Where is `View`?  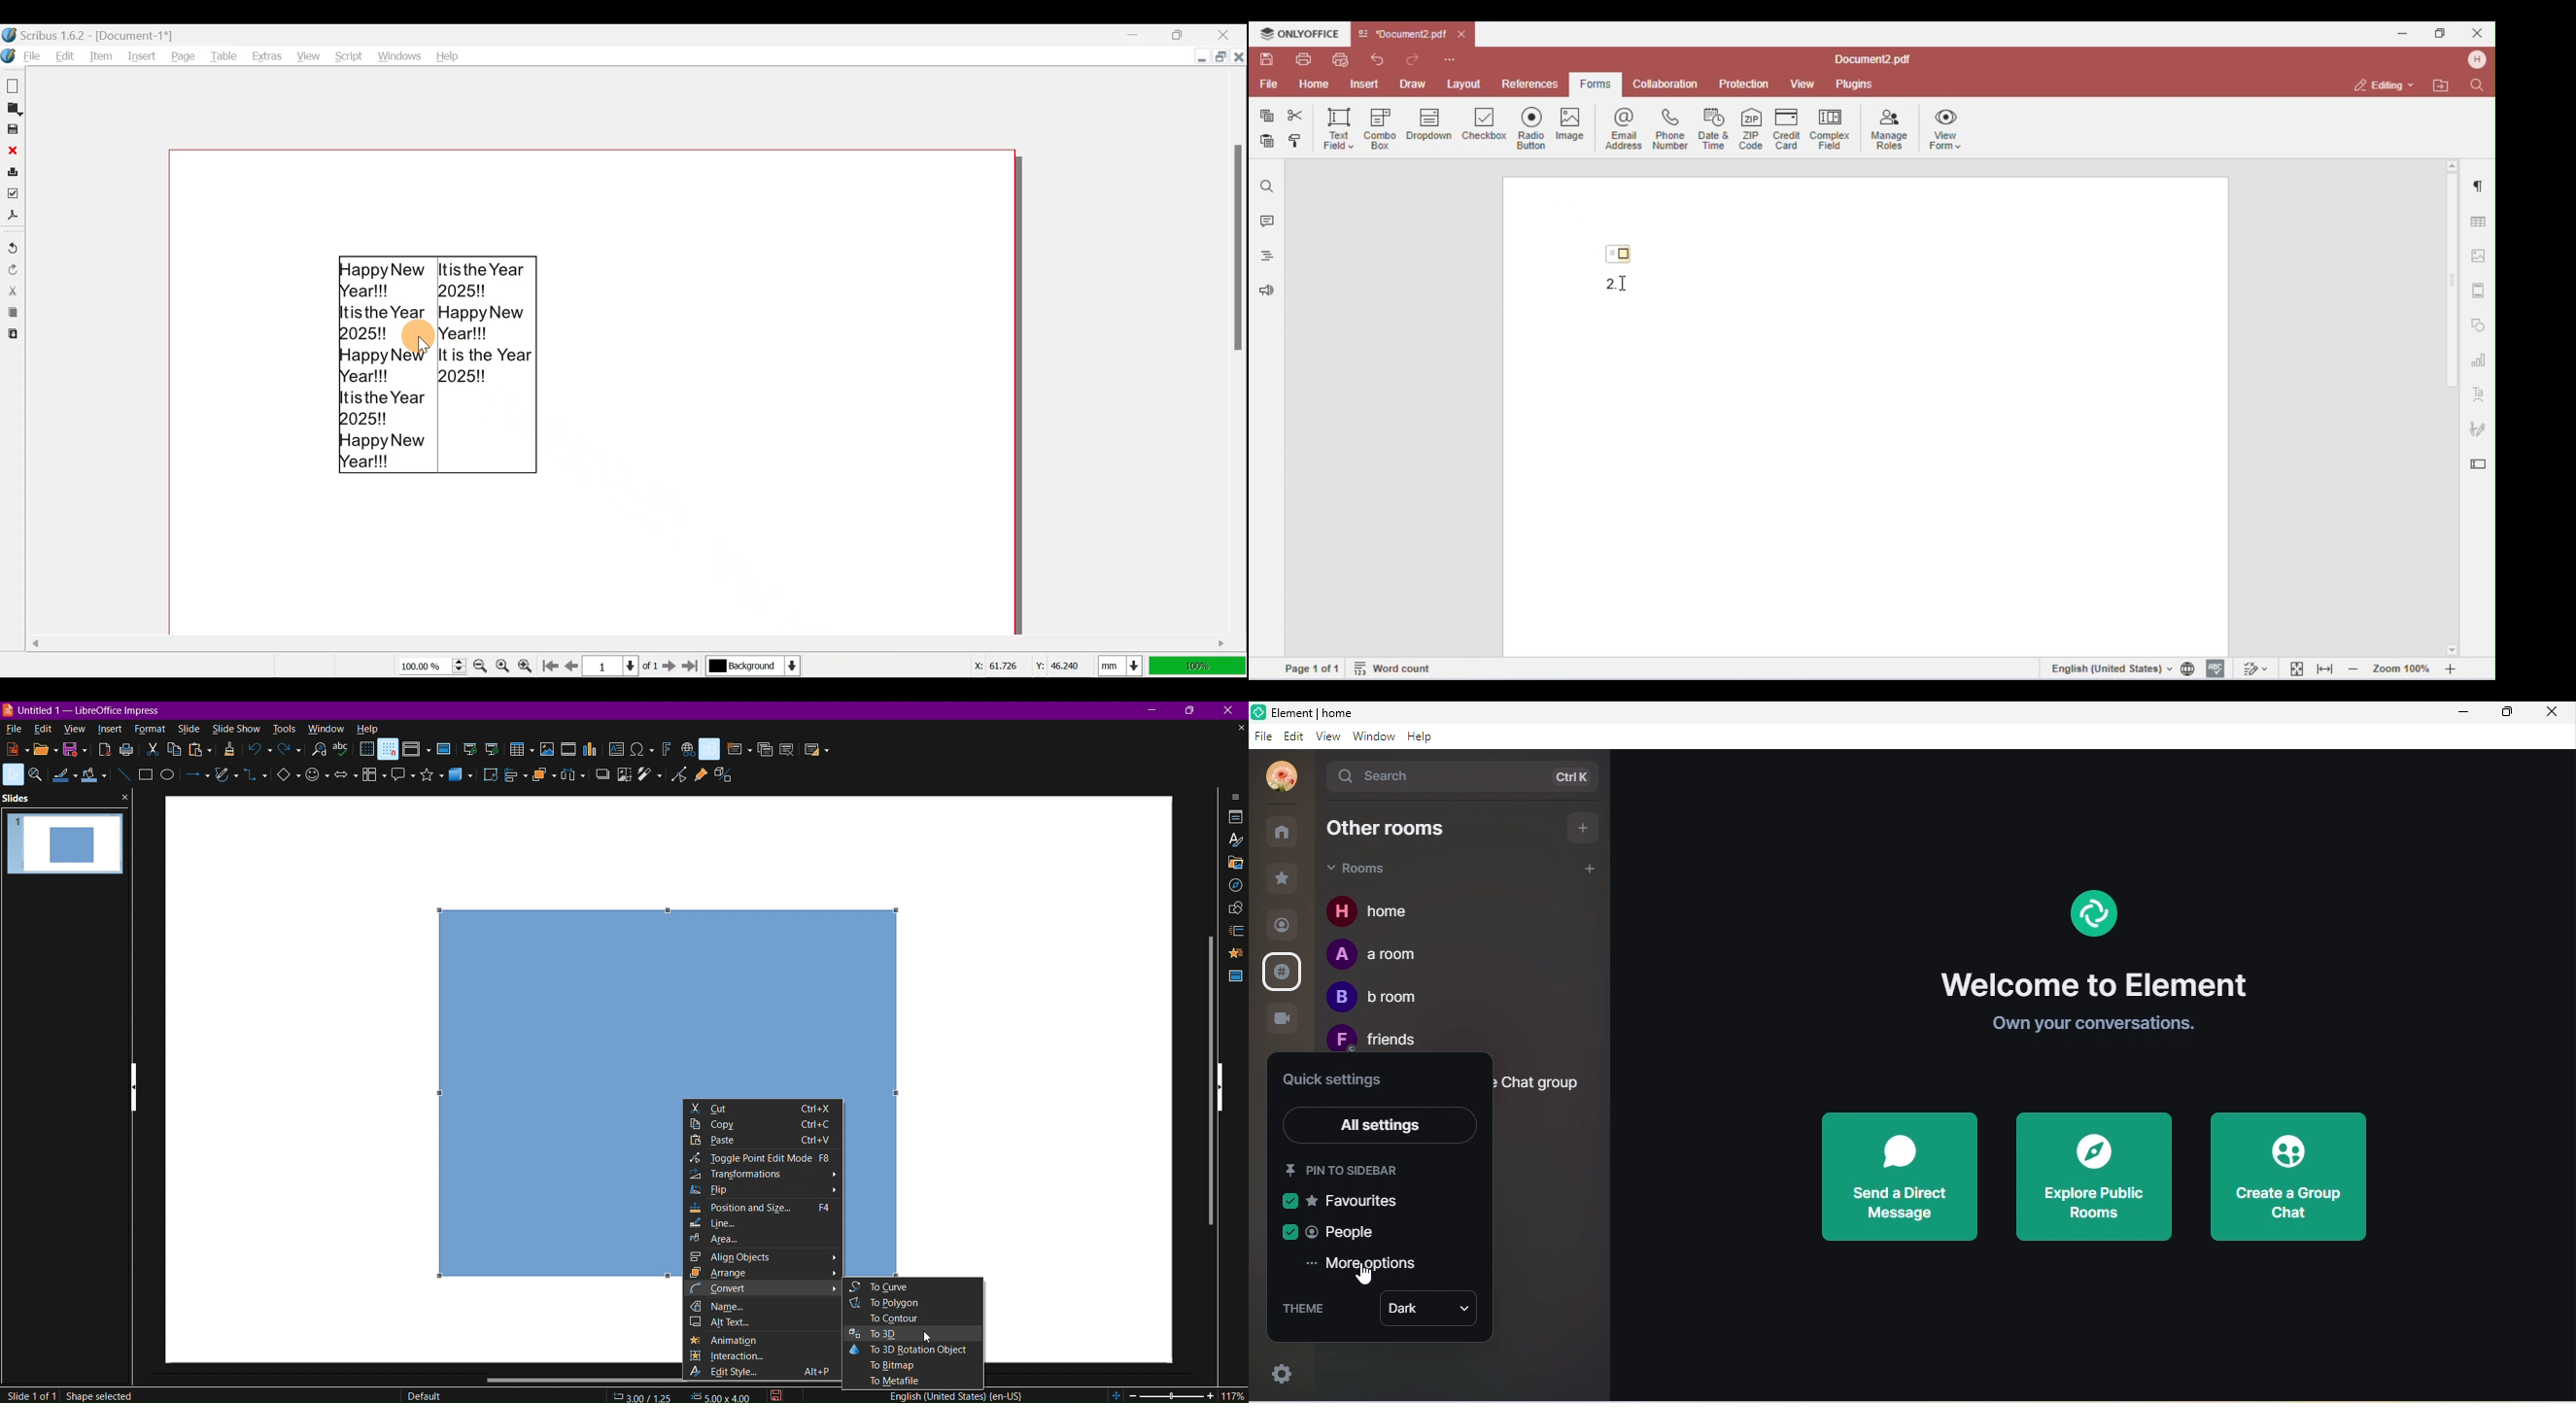
View is located at coordinates (307, 53).